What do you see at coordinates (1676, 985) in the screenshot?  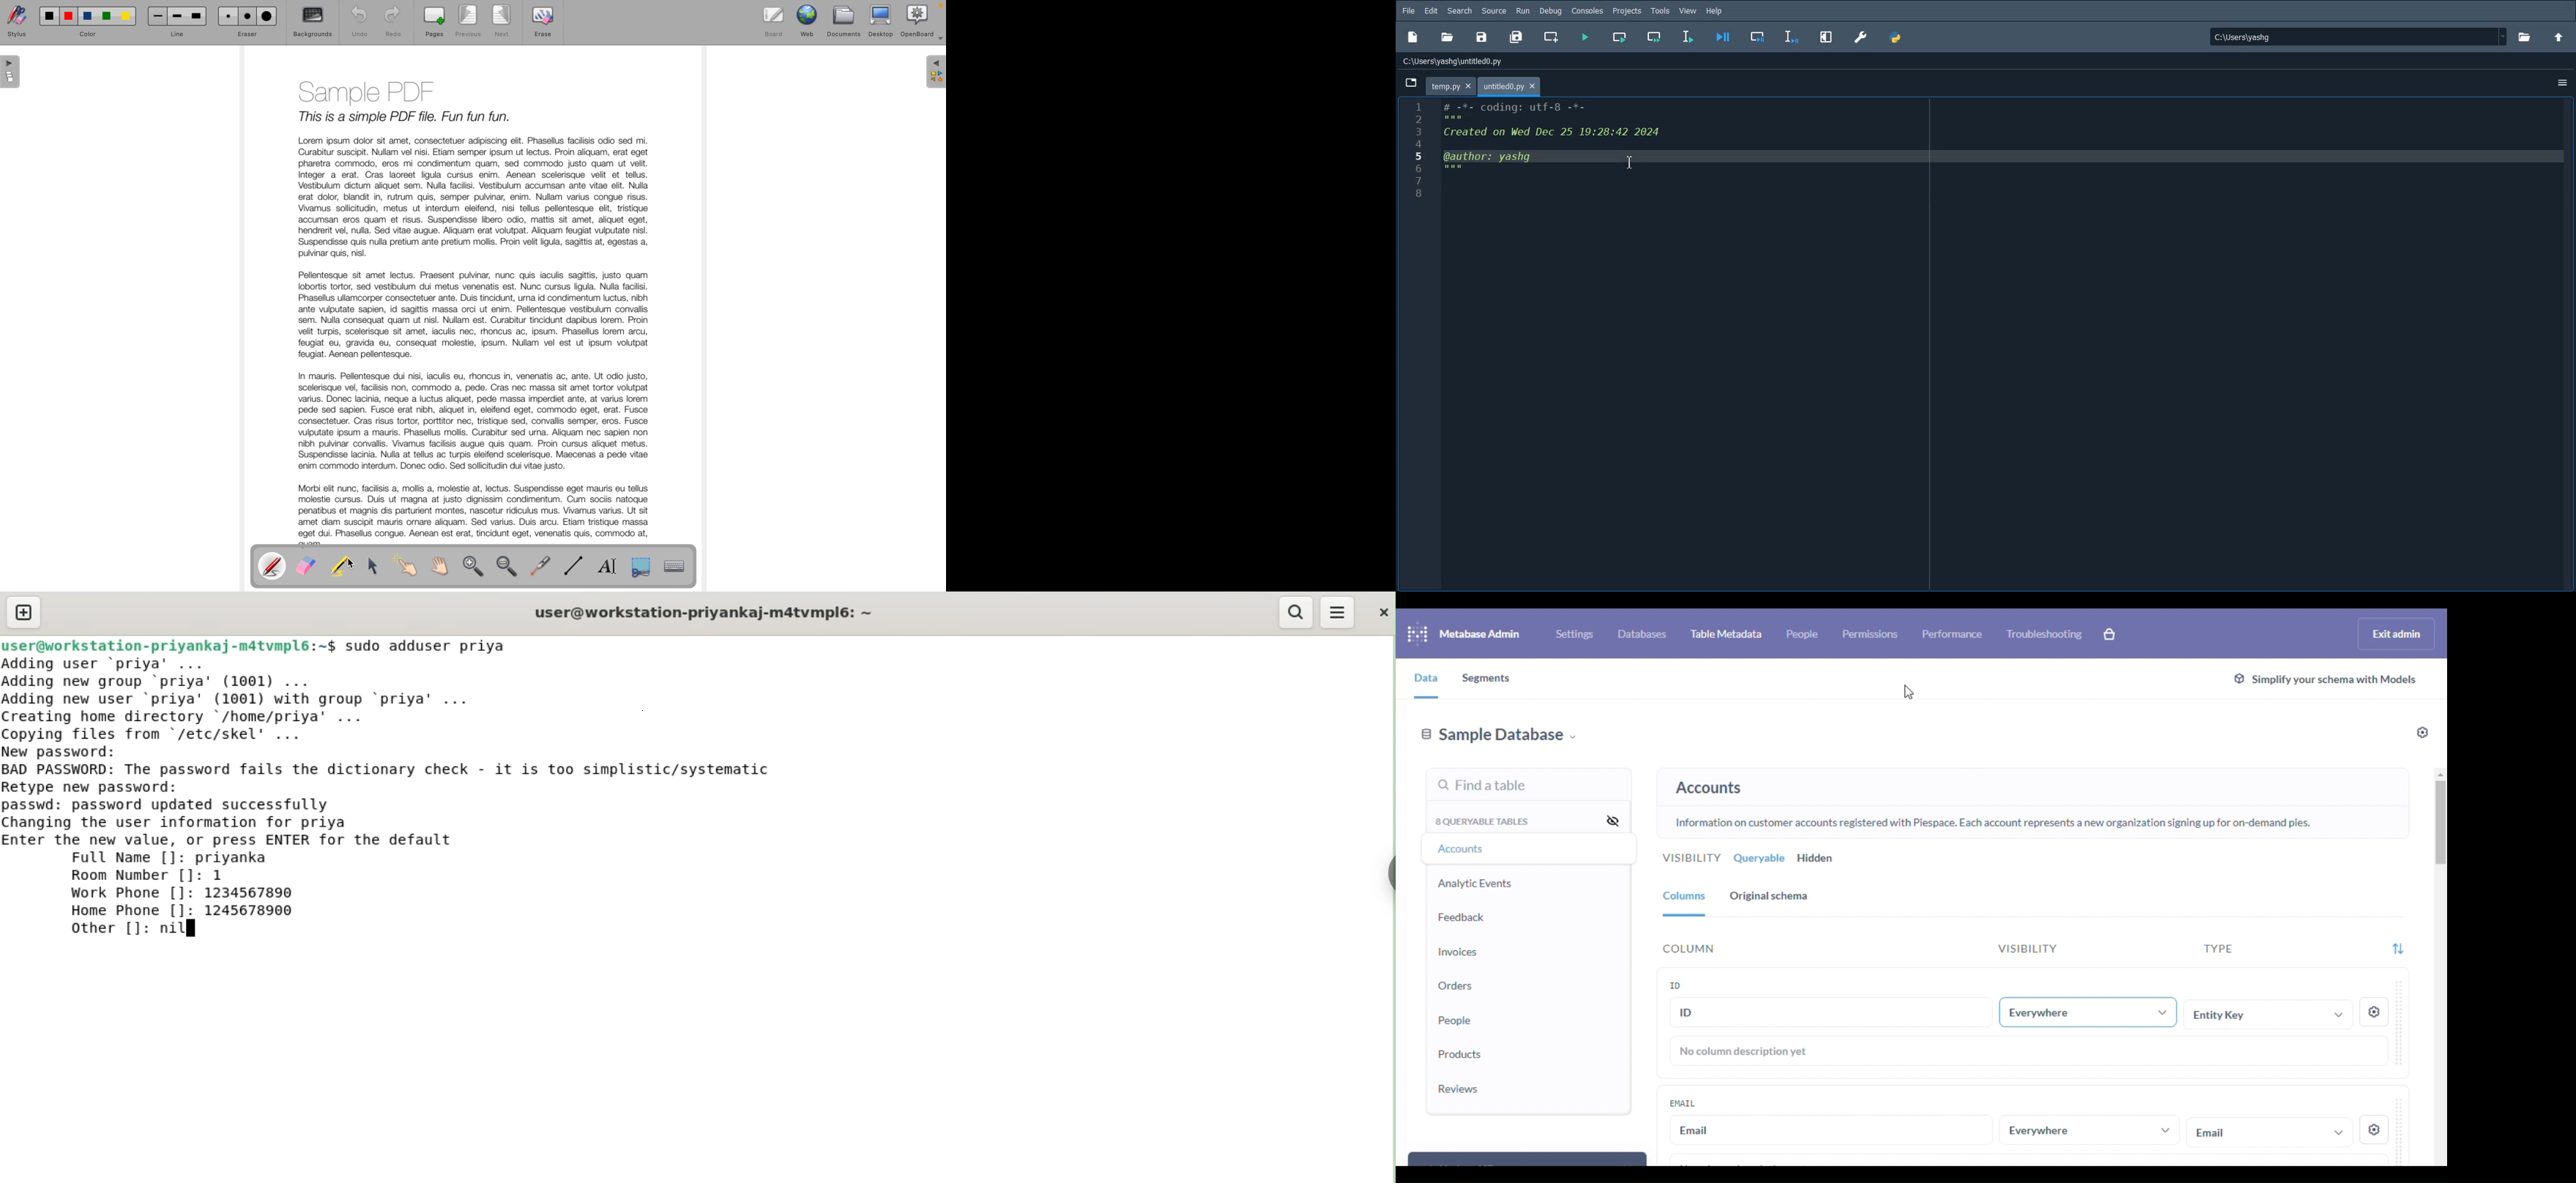 I see `ID` at bounding box center [1676, 985].